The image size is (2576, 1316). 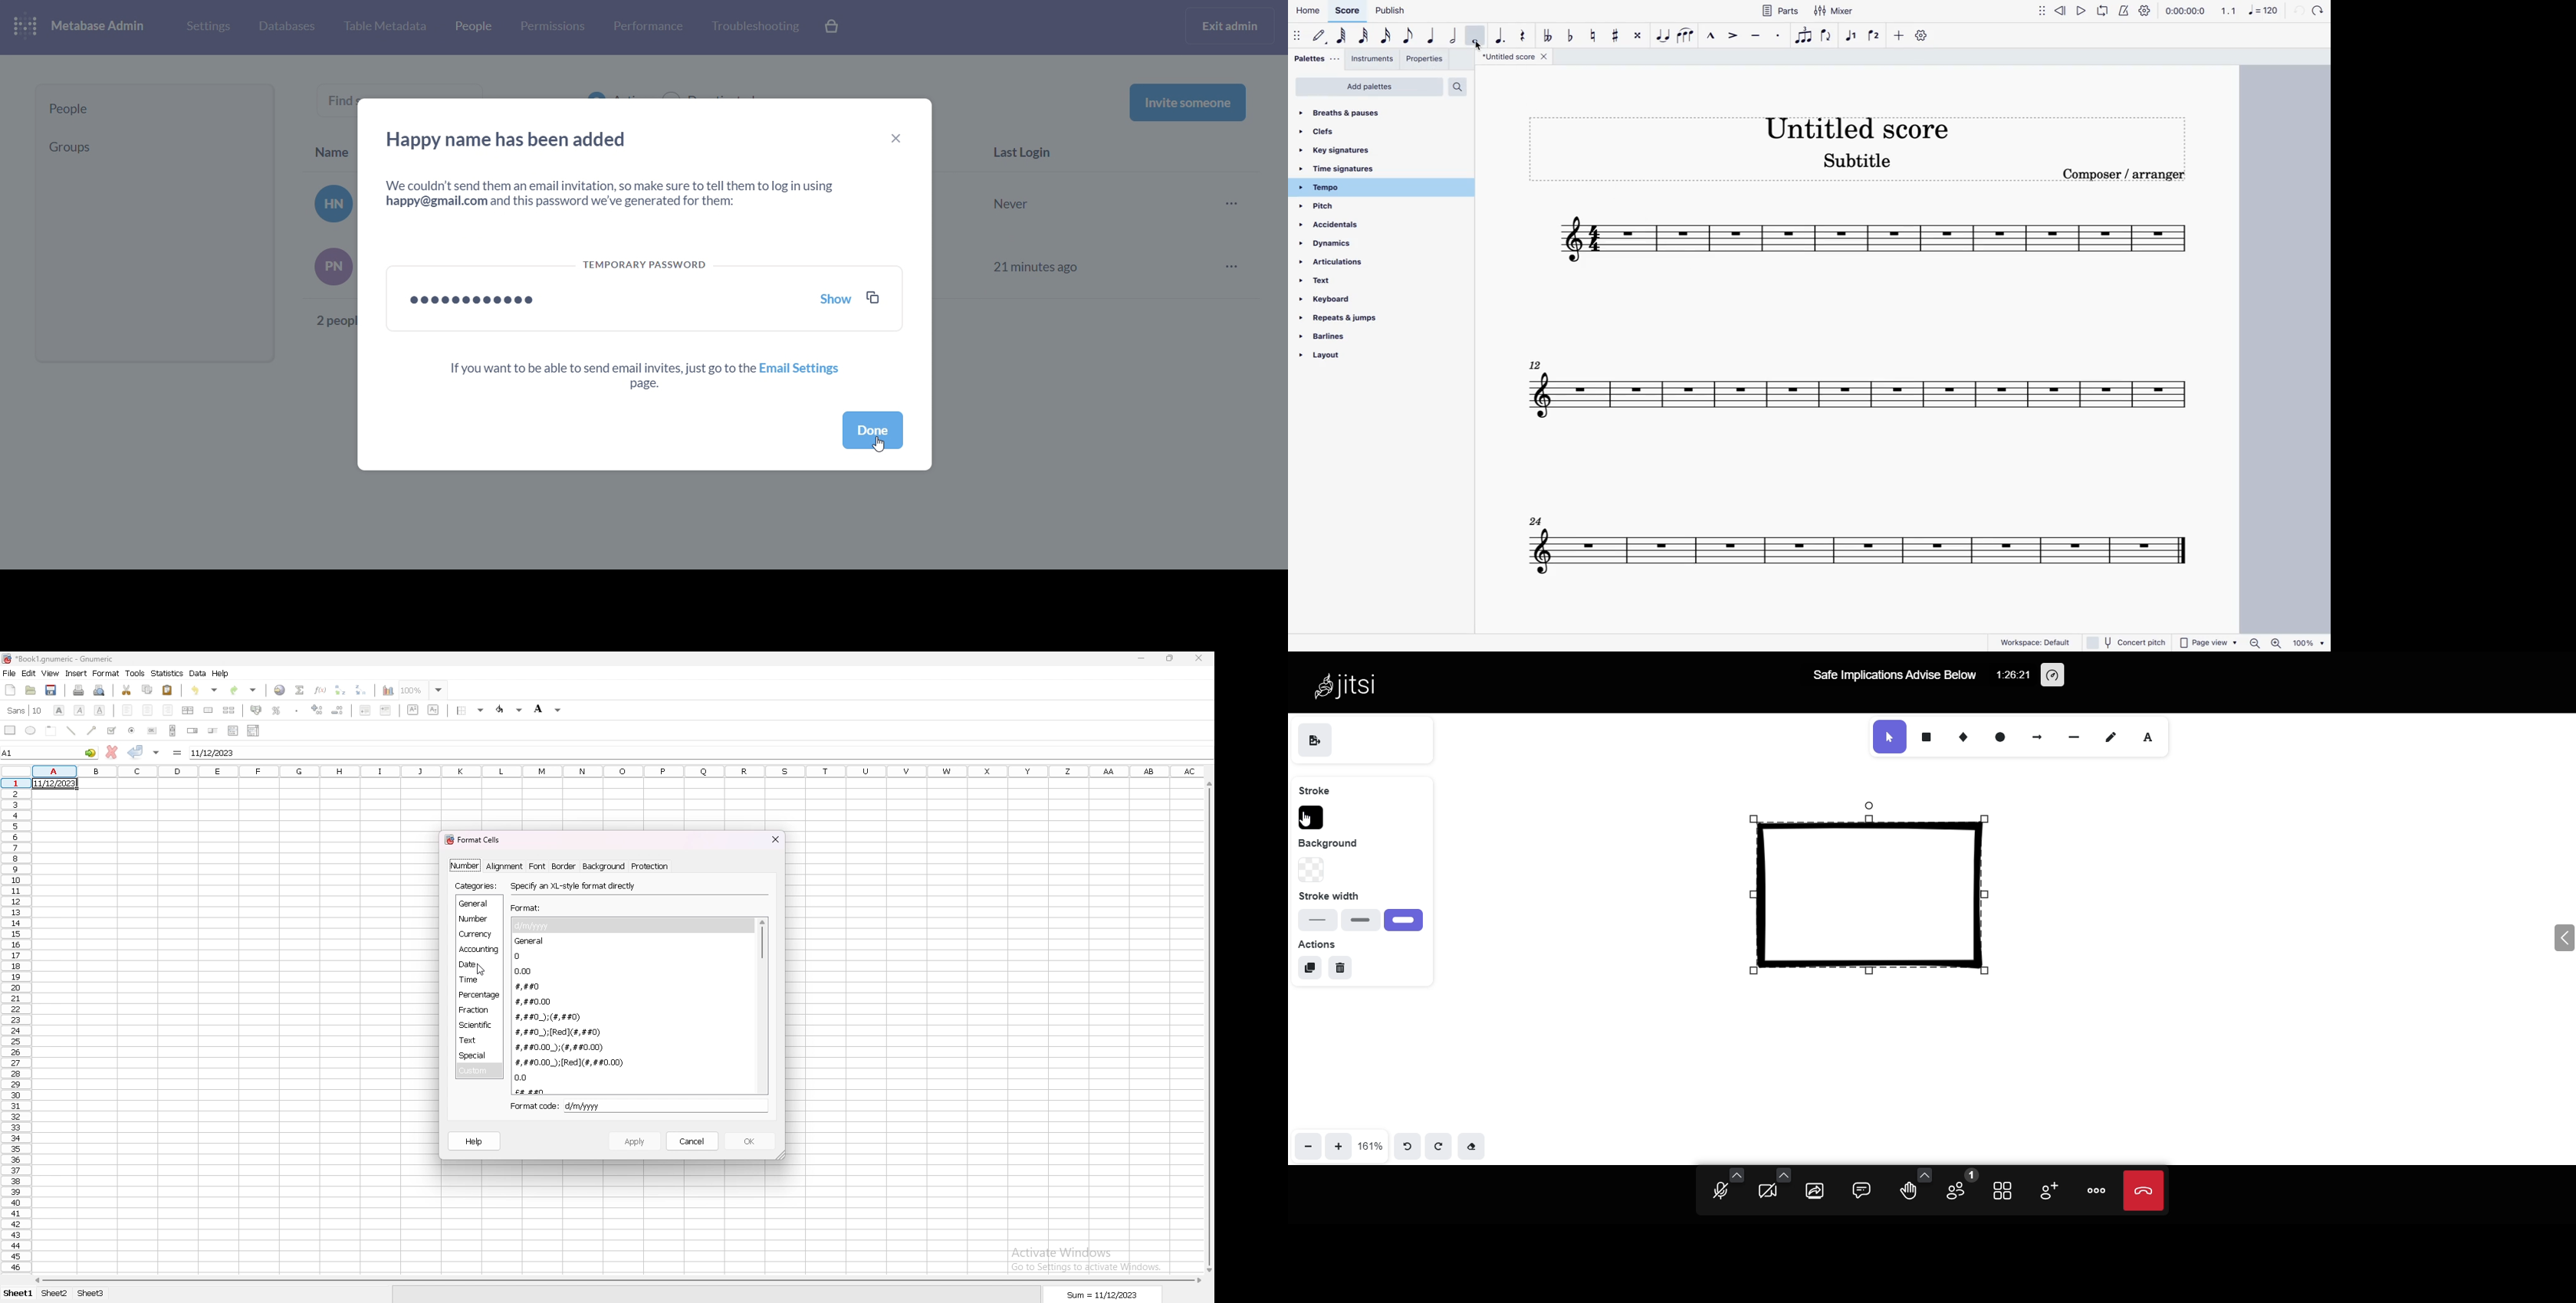 I want to click on underline, so click(x=99, y=710).